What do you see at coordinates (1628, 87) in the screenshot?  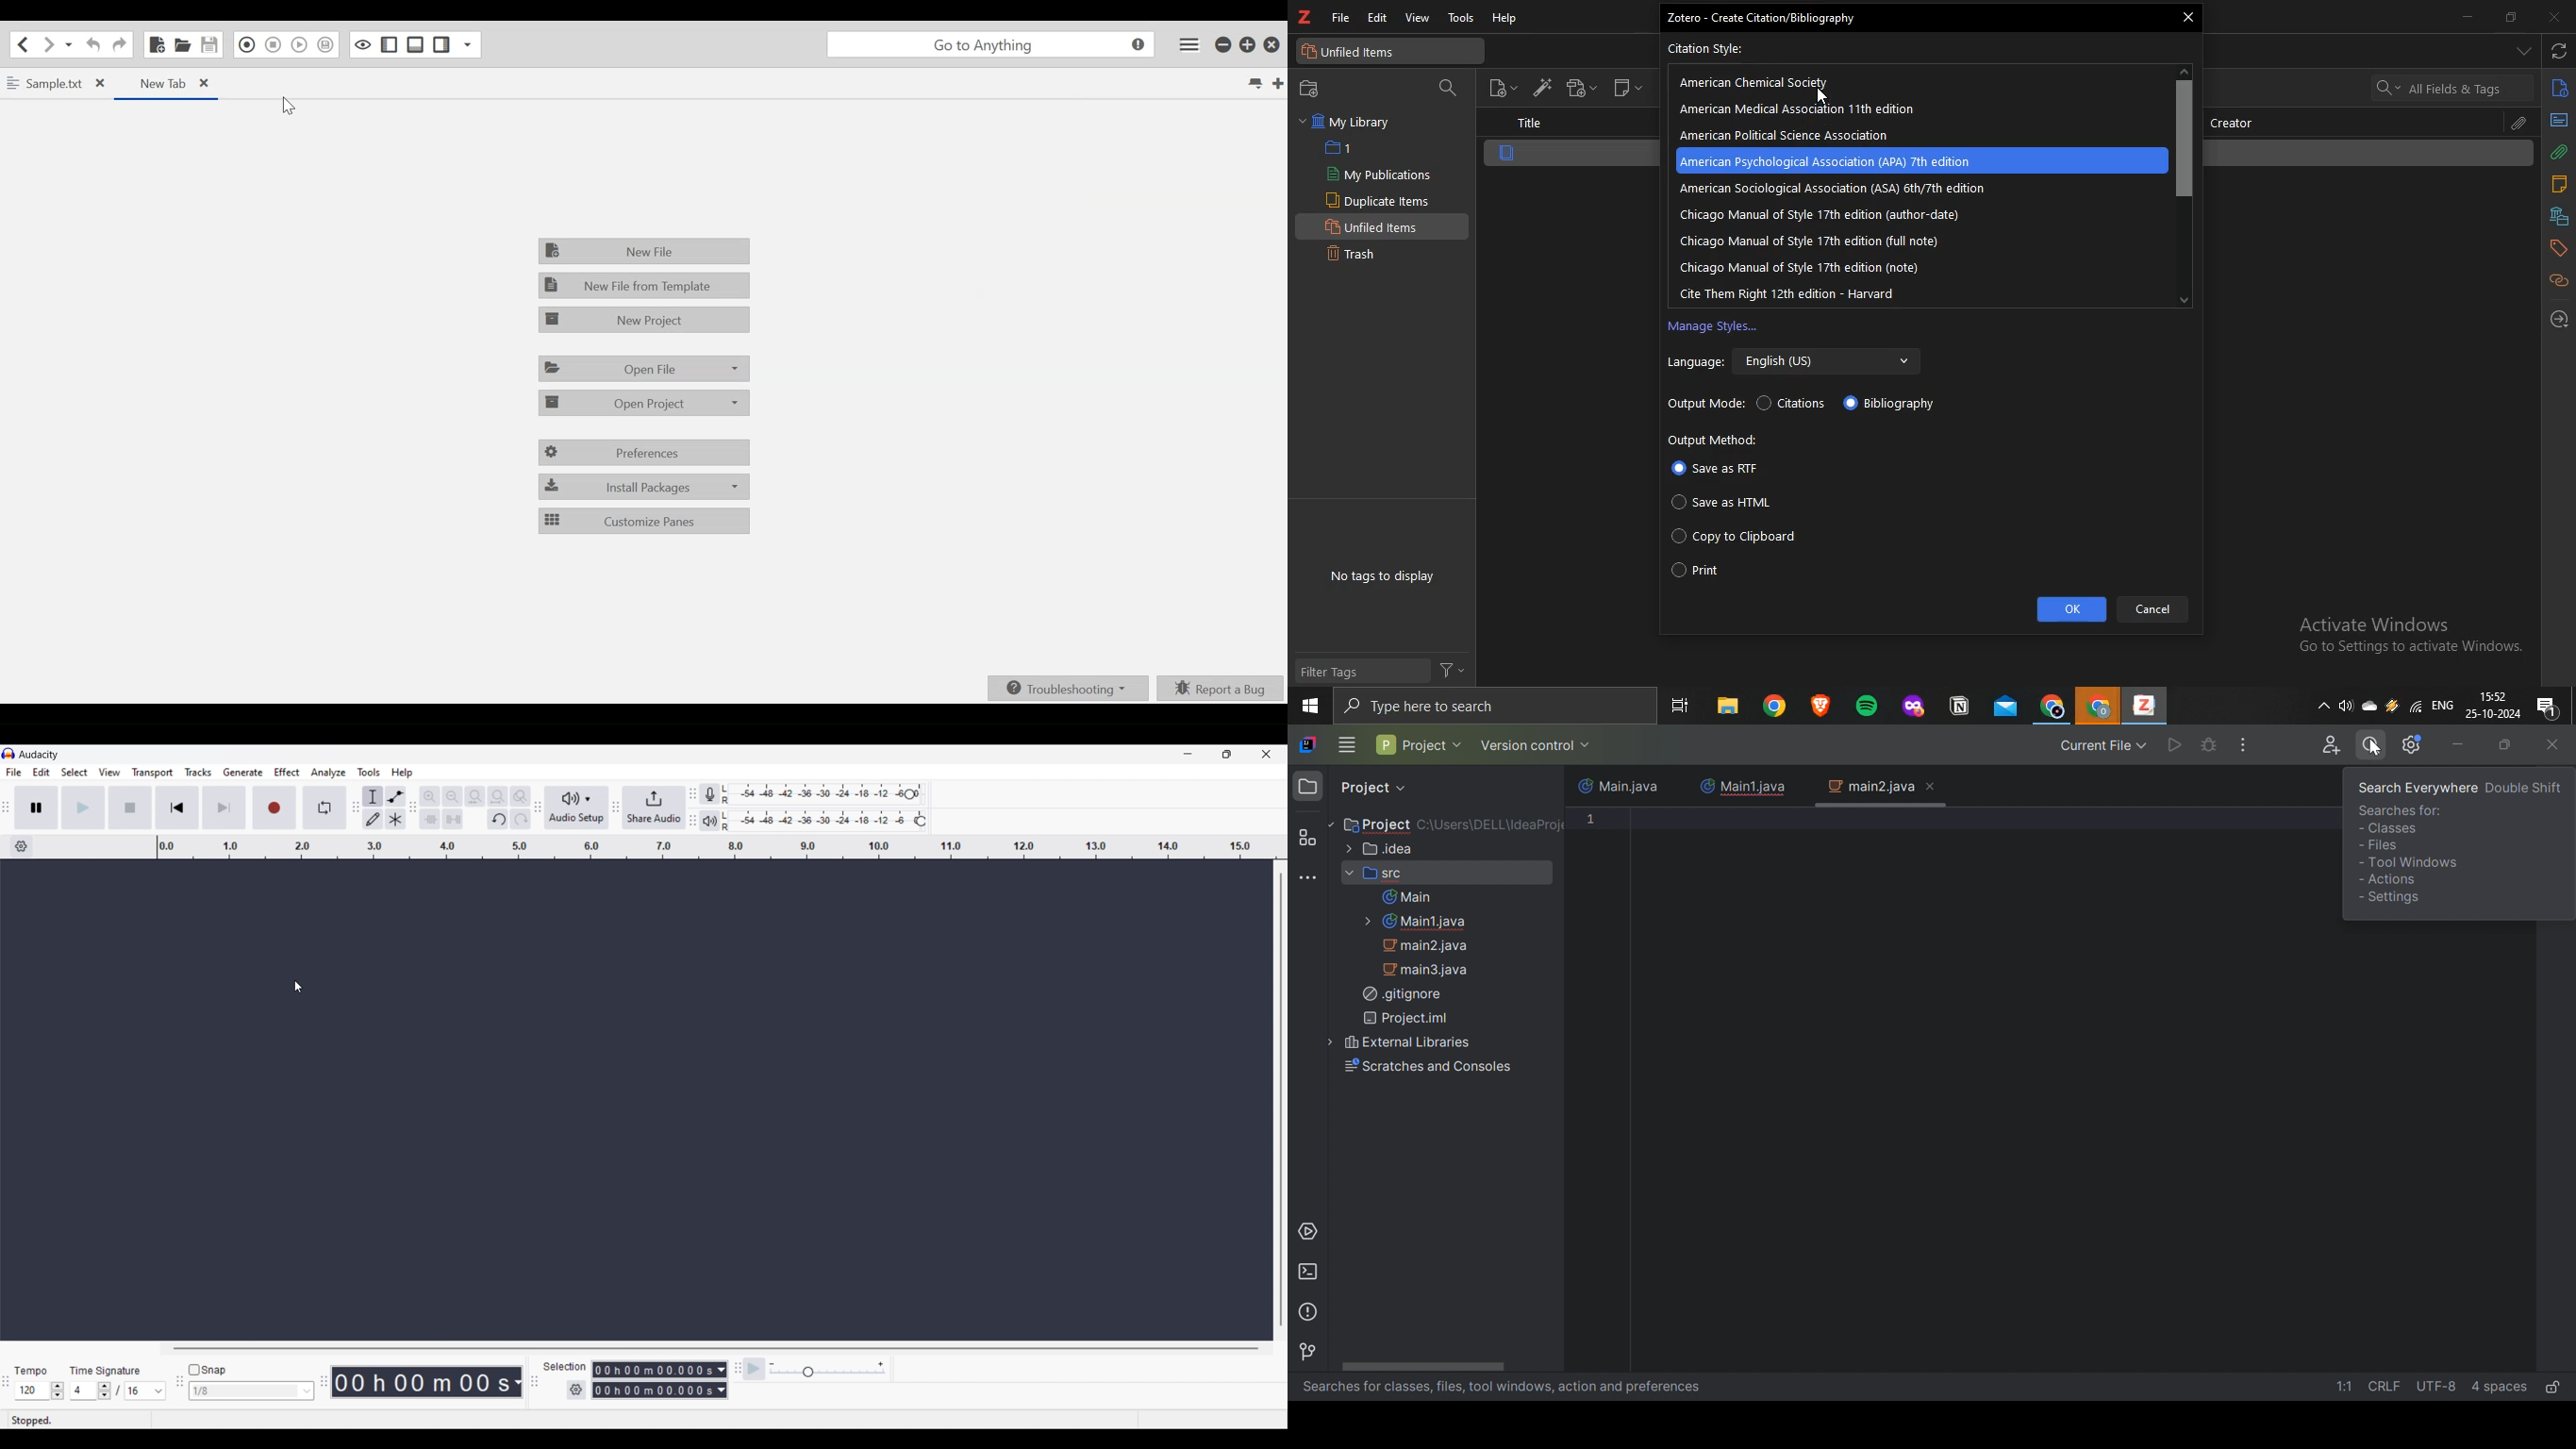 I see `new note` at bounding box center [1628, 87].